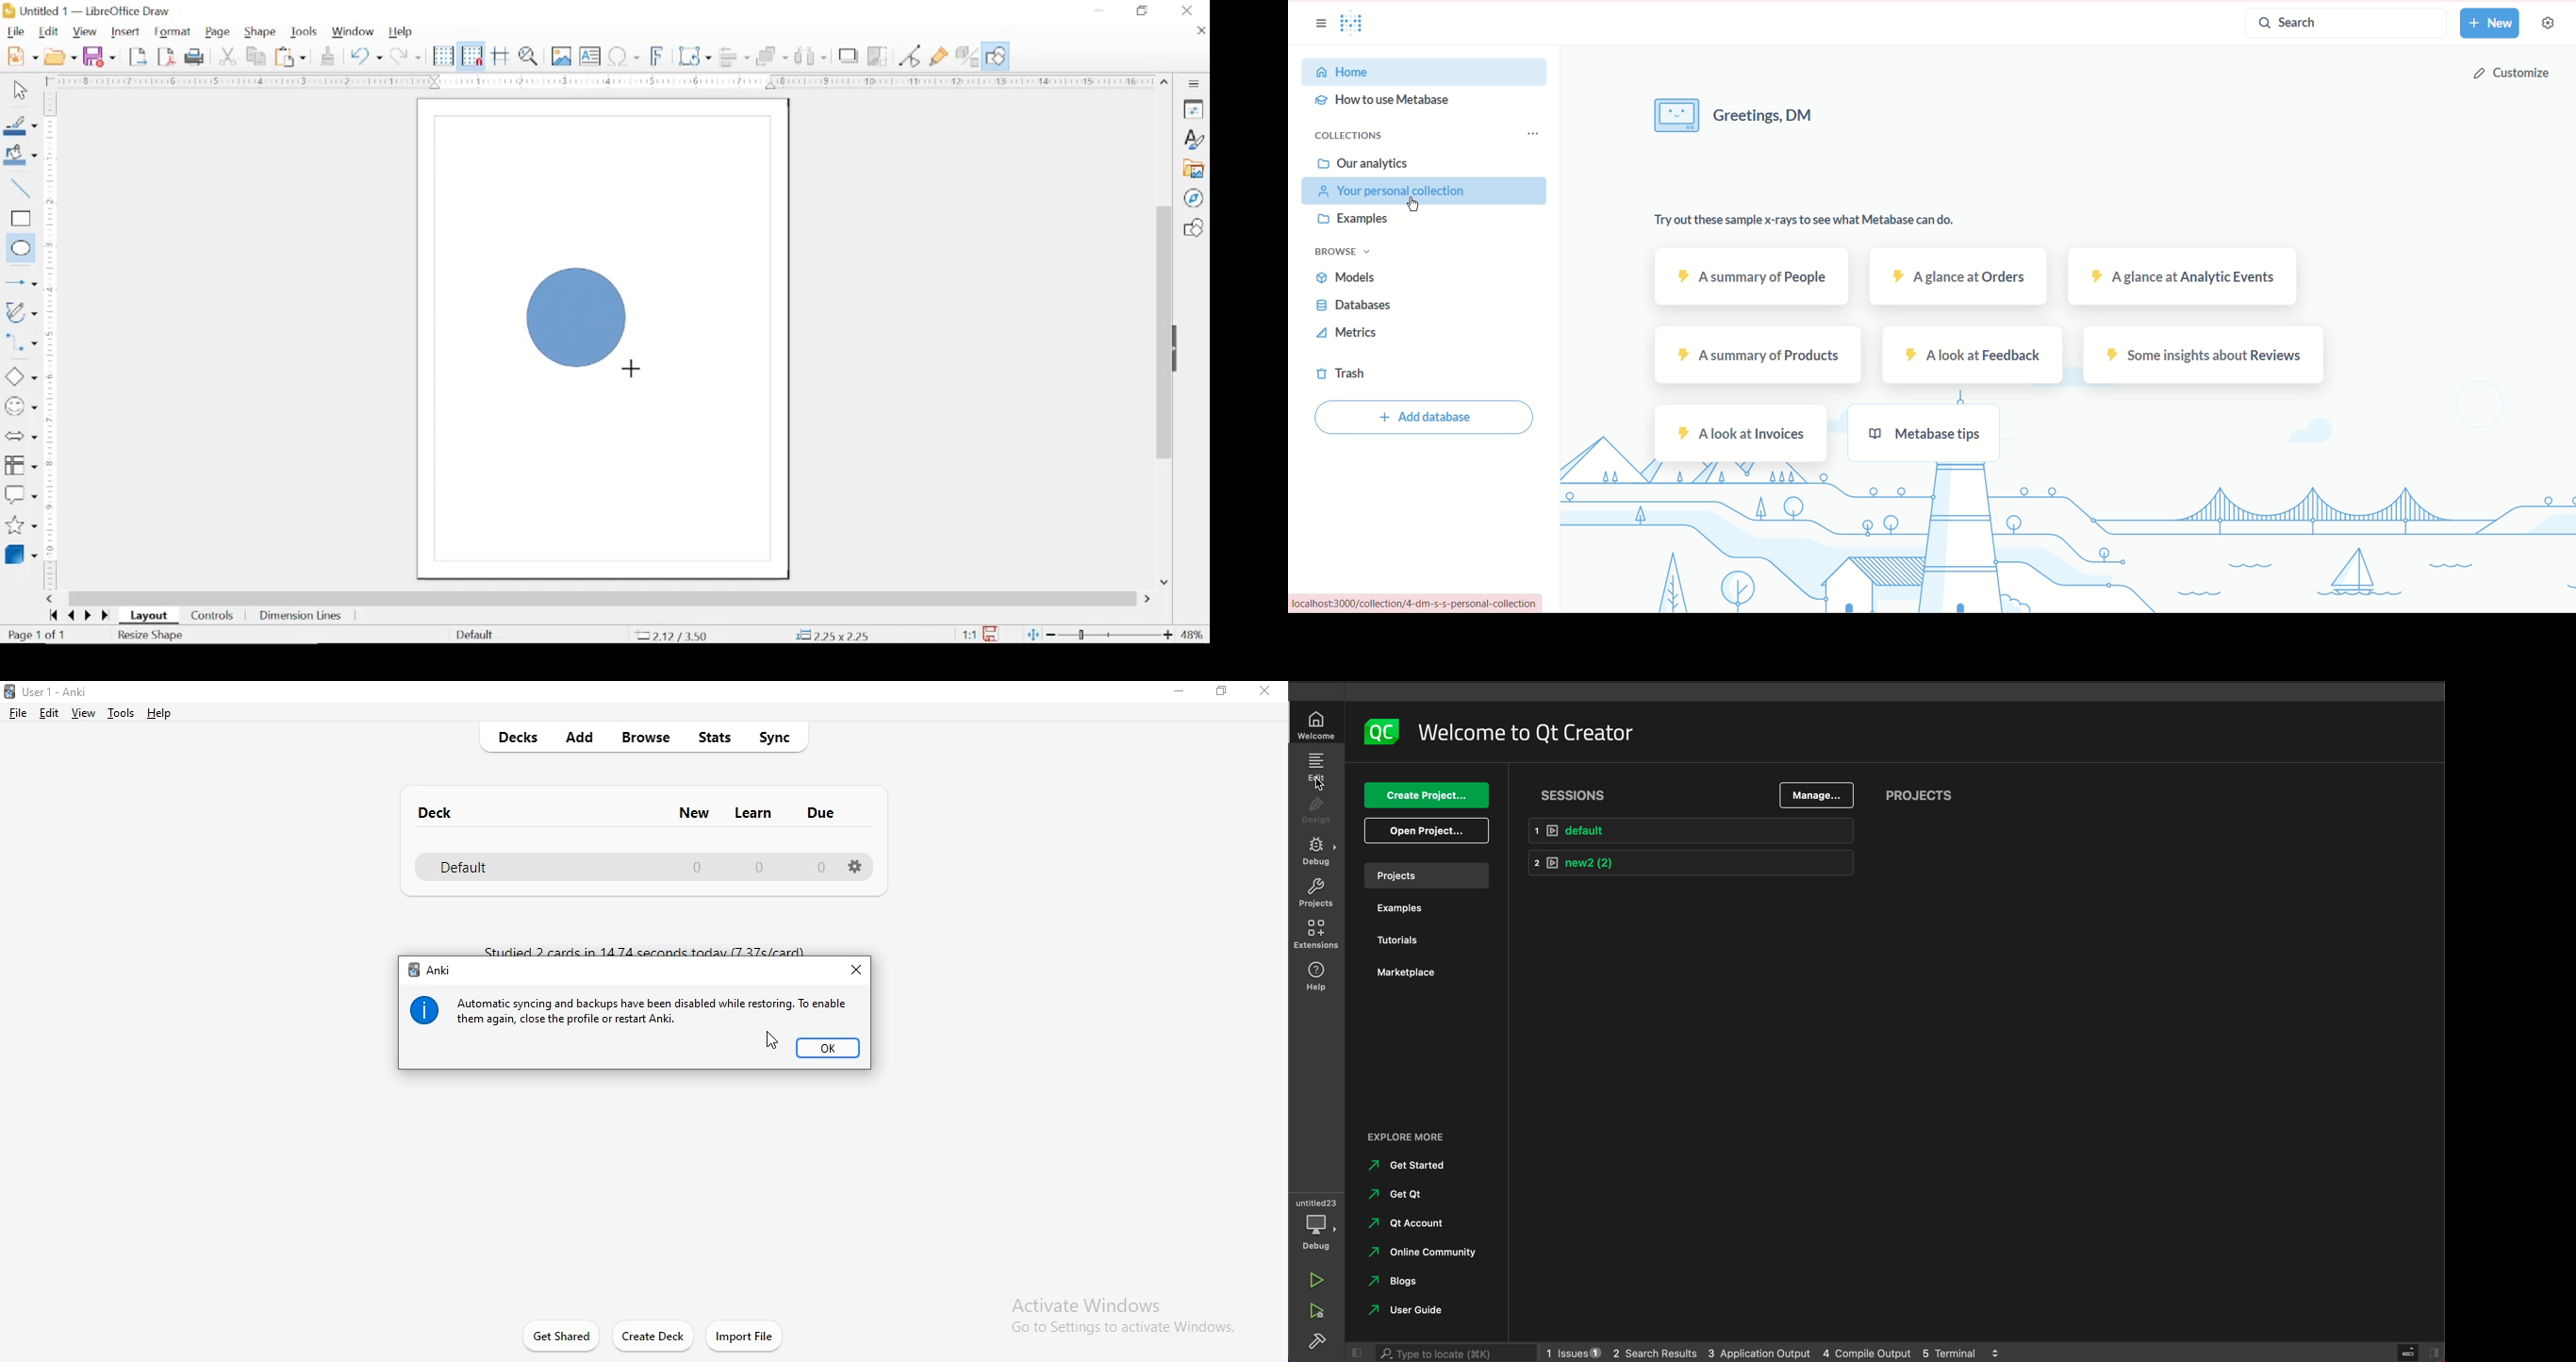 This screenshot has height=1372, width=2576. What do you see at coordinates (772, 1041) in the screenshot?
I see `cursor` at bounding box center [772, 1041].